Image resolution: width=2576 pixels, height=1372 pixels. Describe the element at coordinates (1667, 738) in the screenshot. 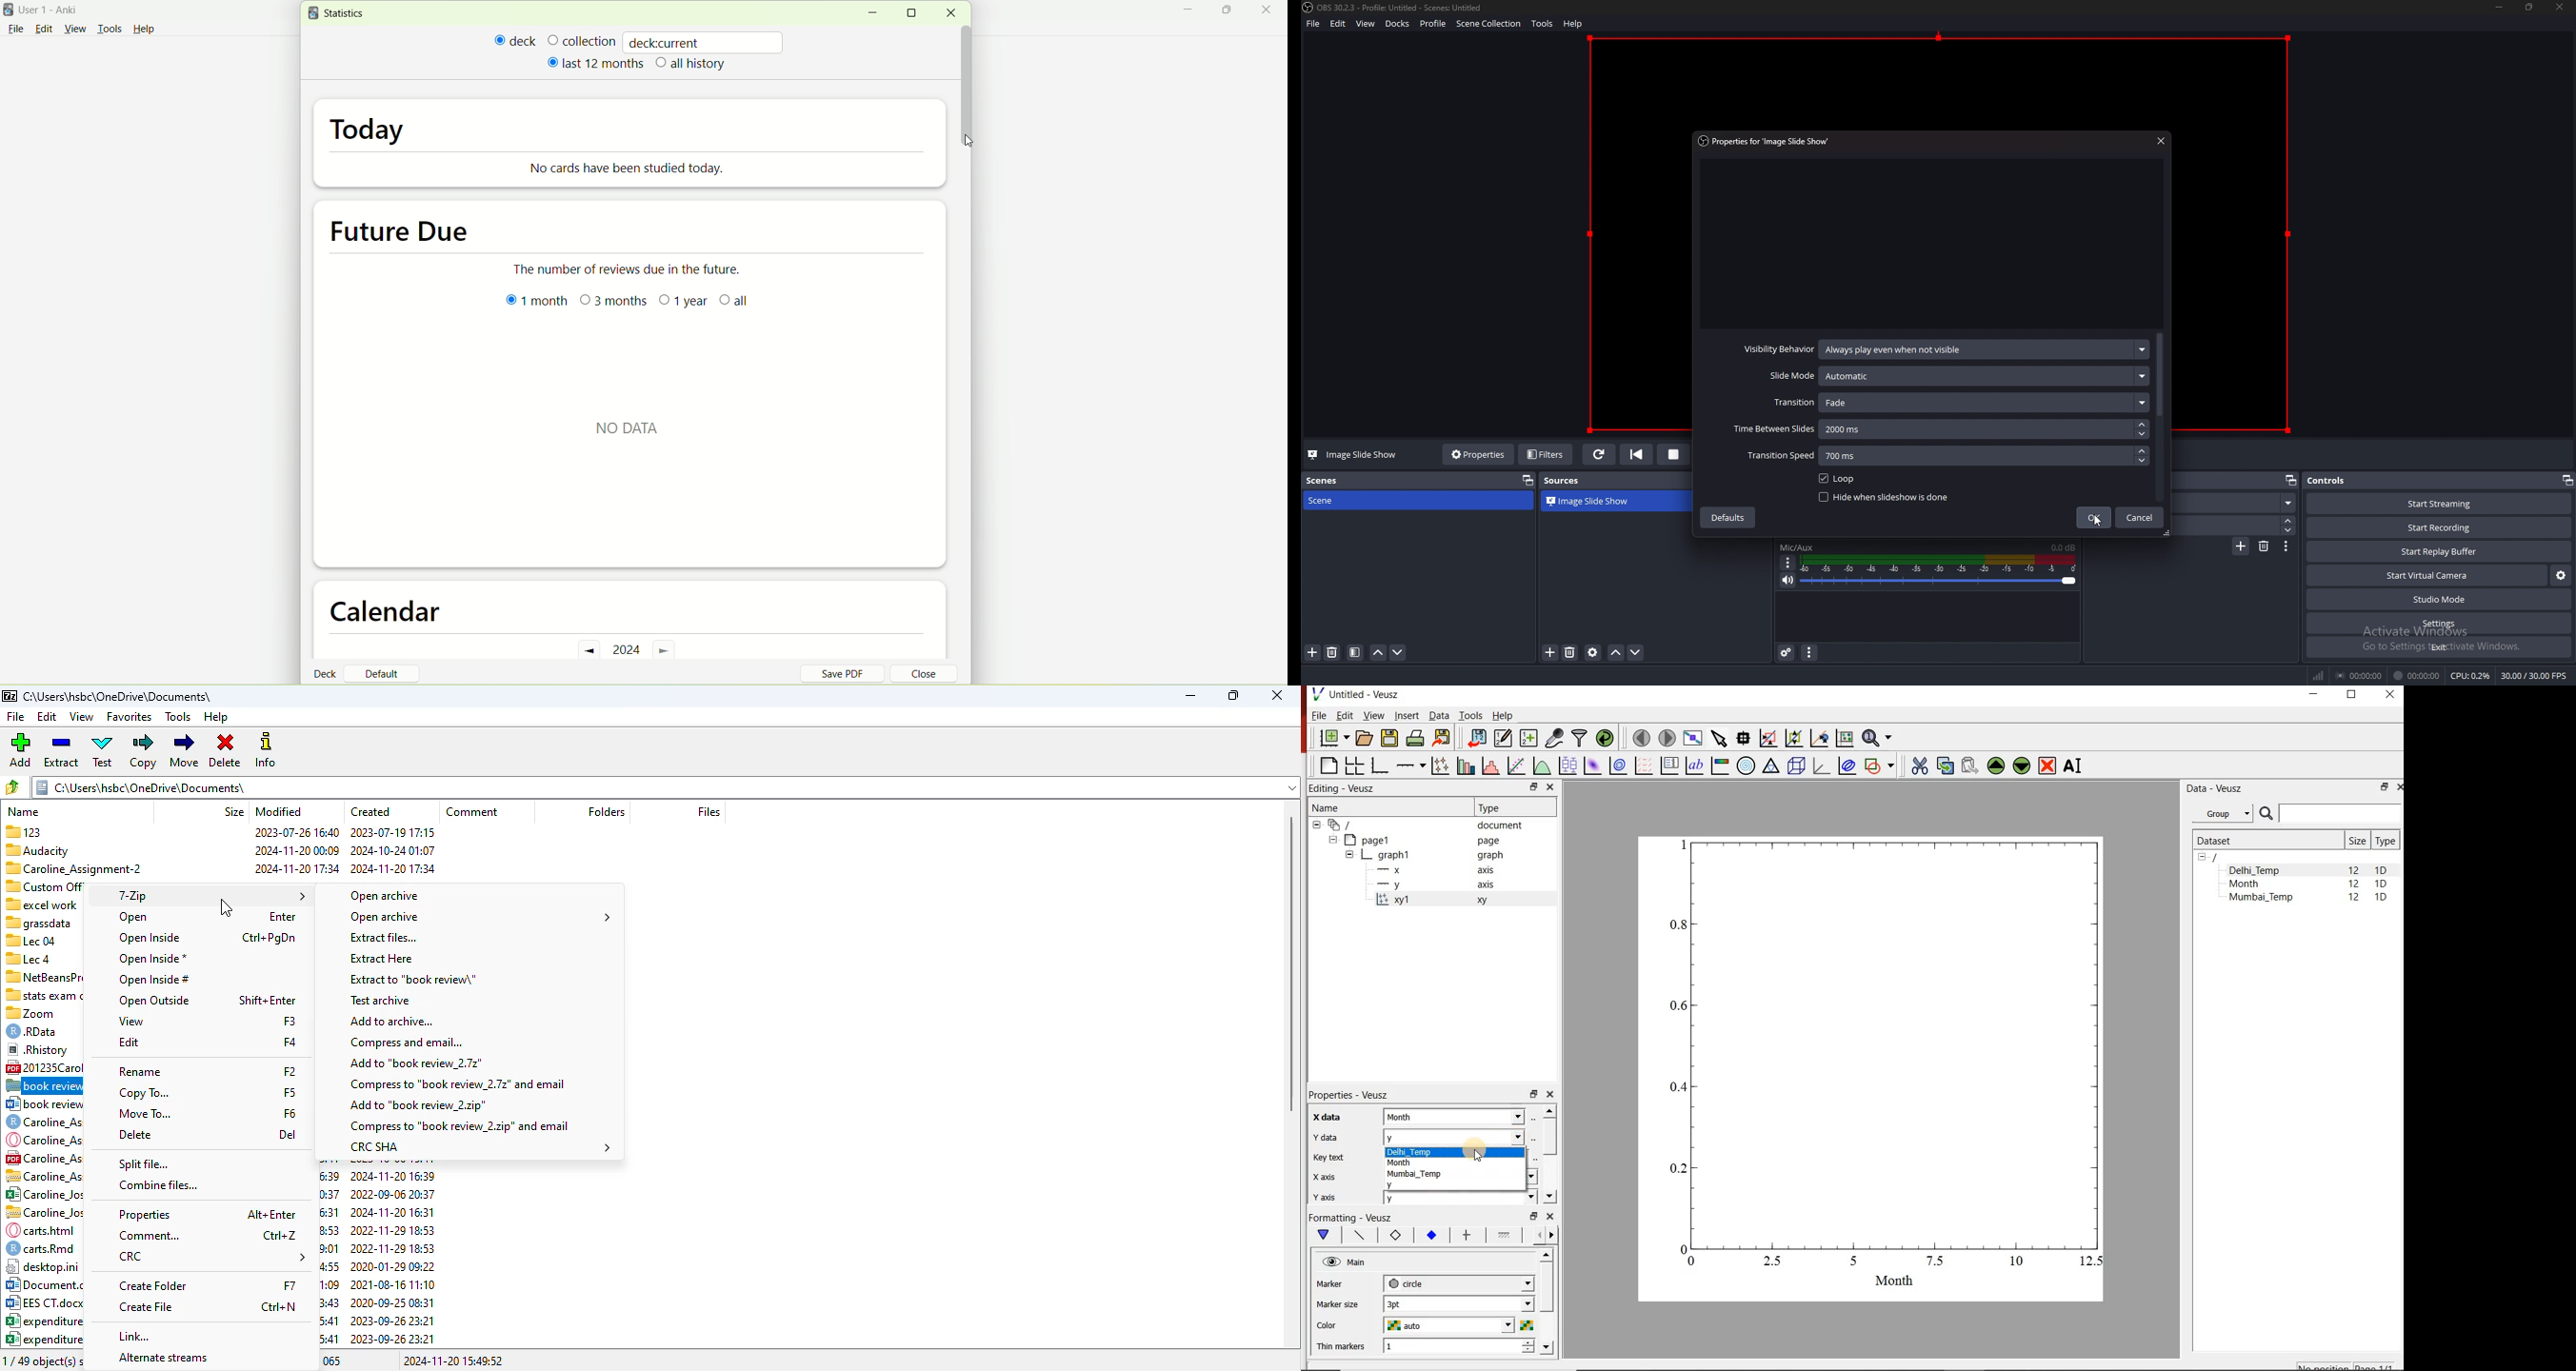

I see `move to the next page` at that location.